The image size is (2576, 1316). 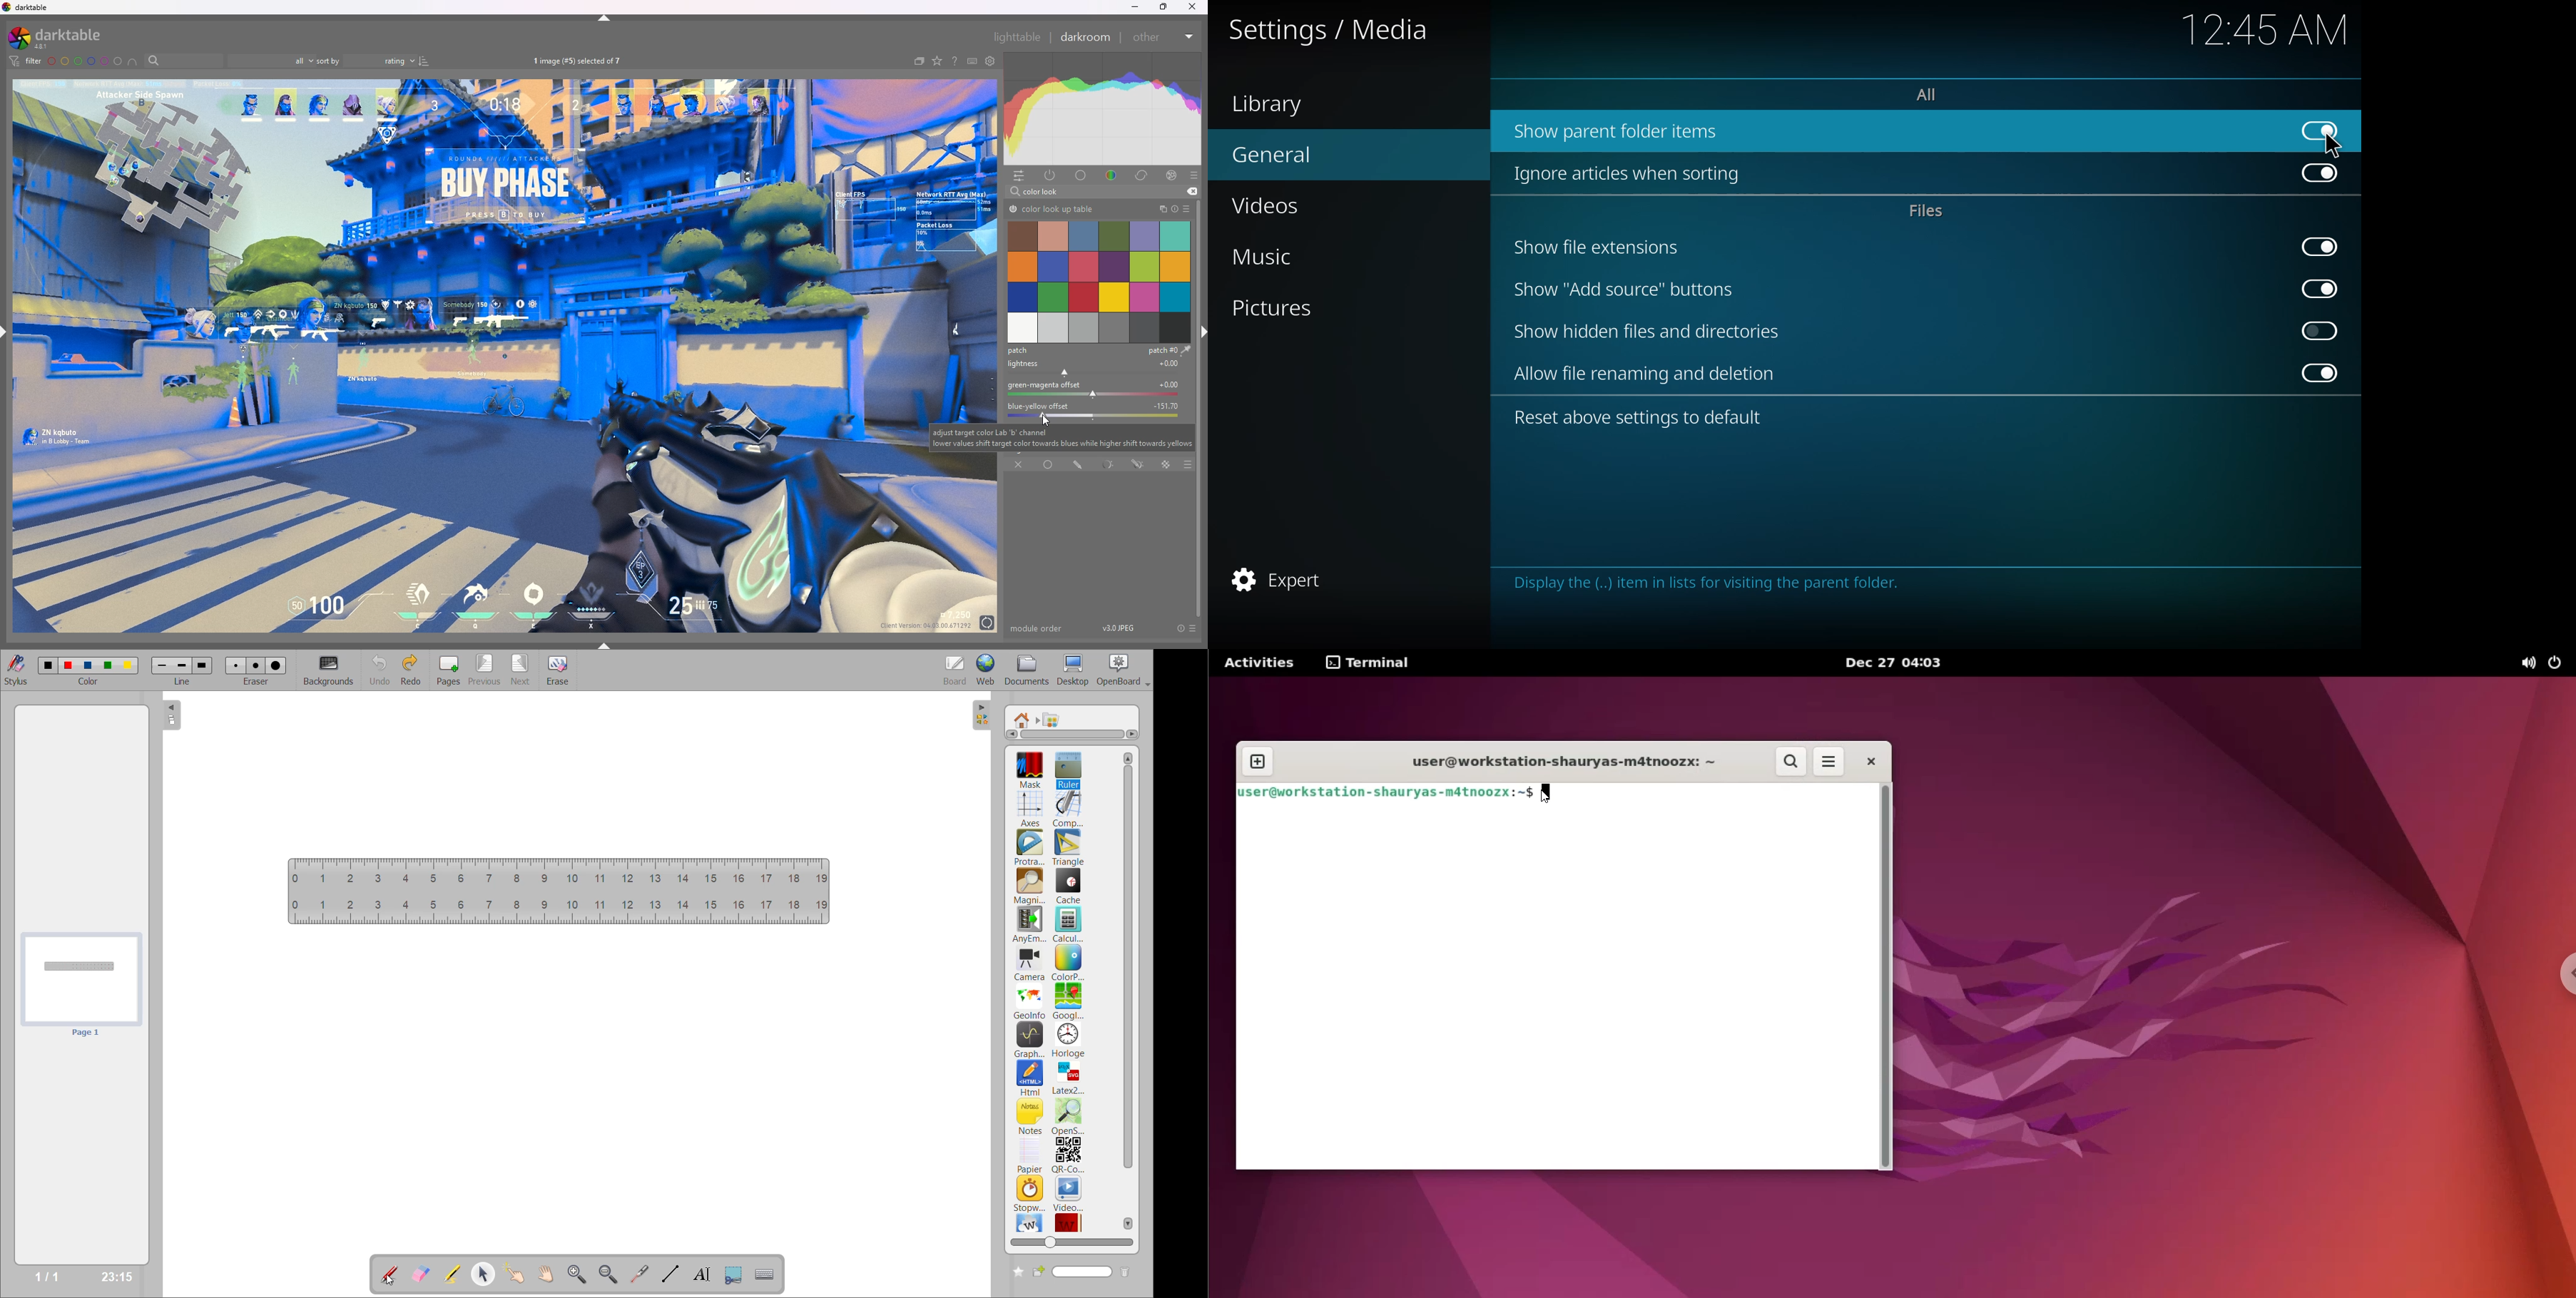 I want to click on other, so click(x=1164, y=37).